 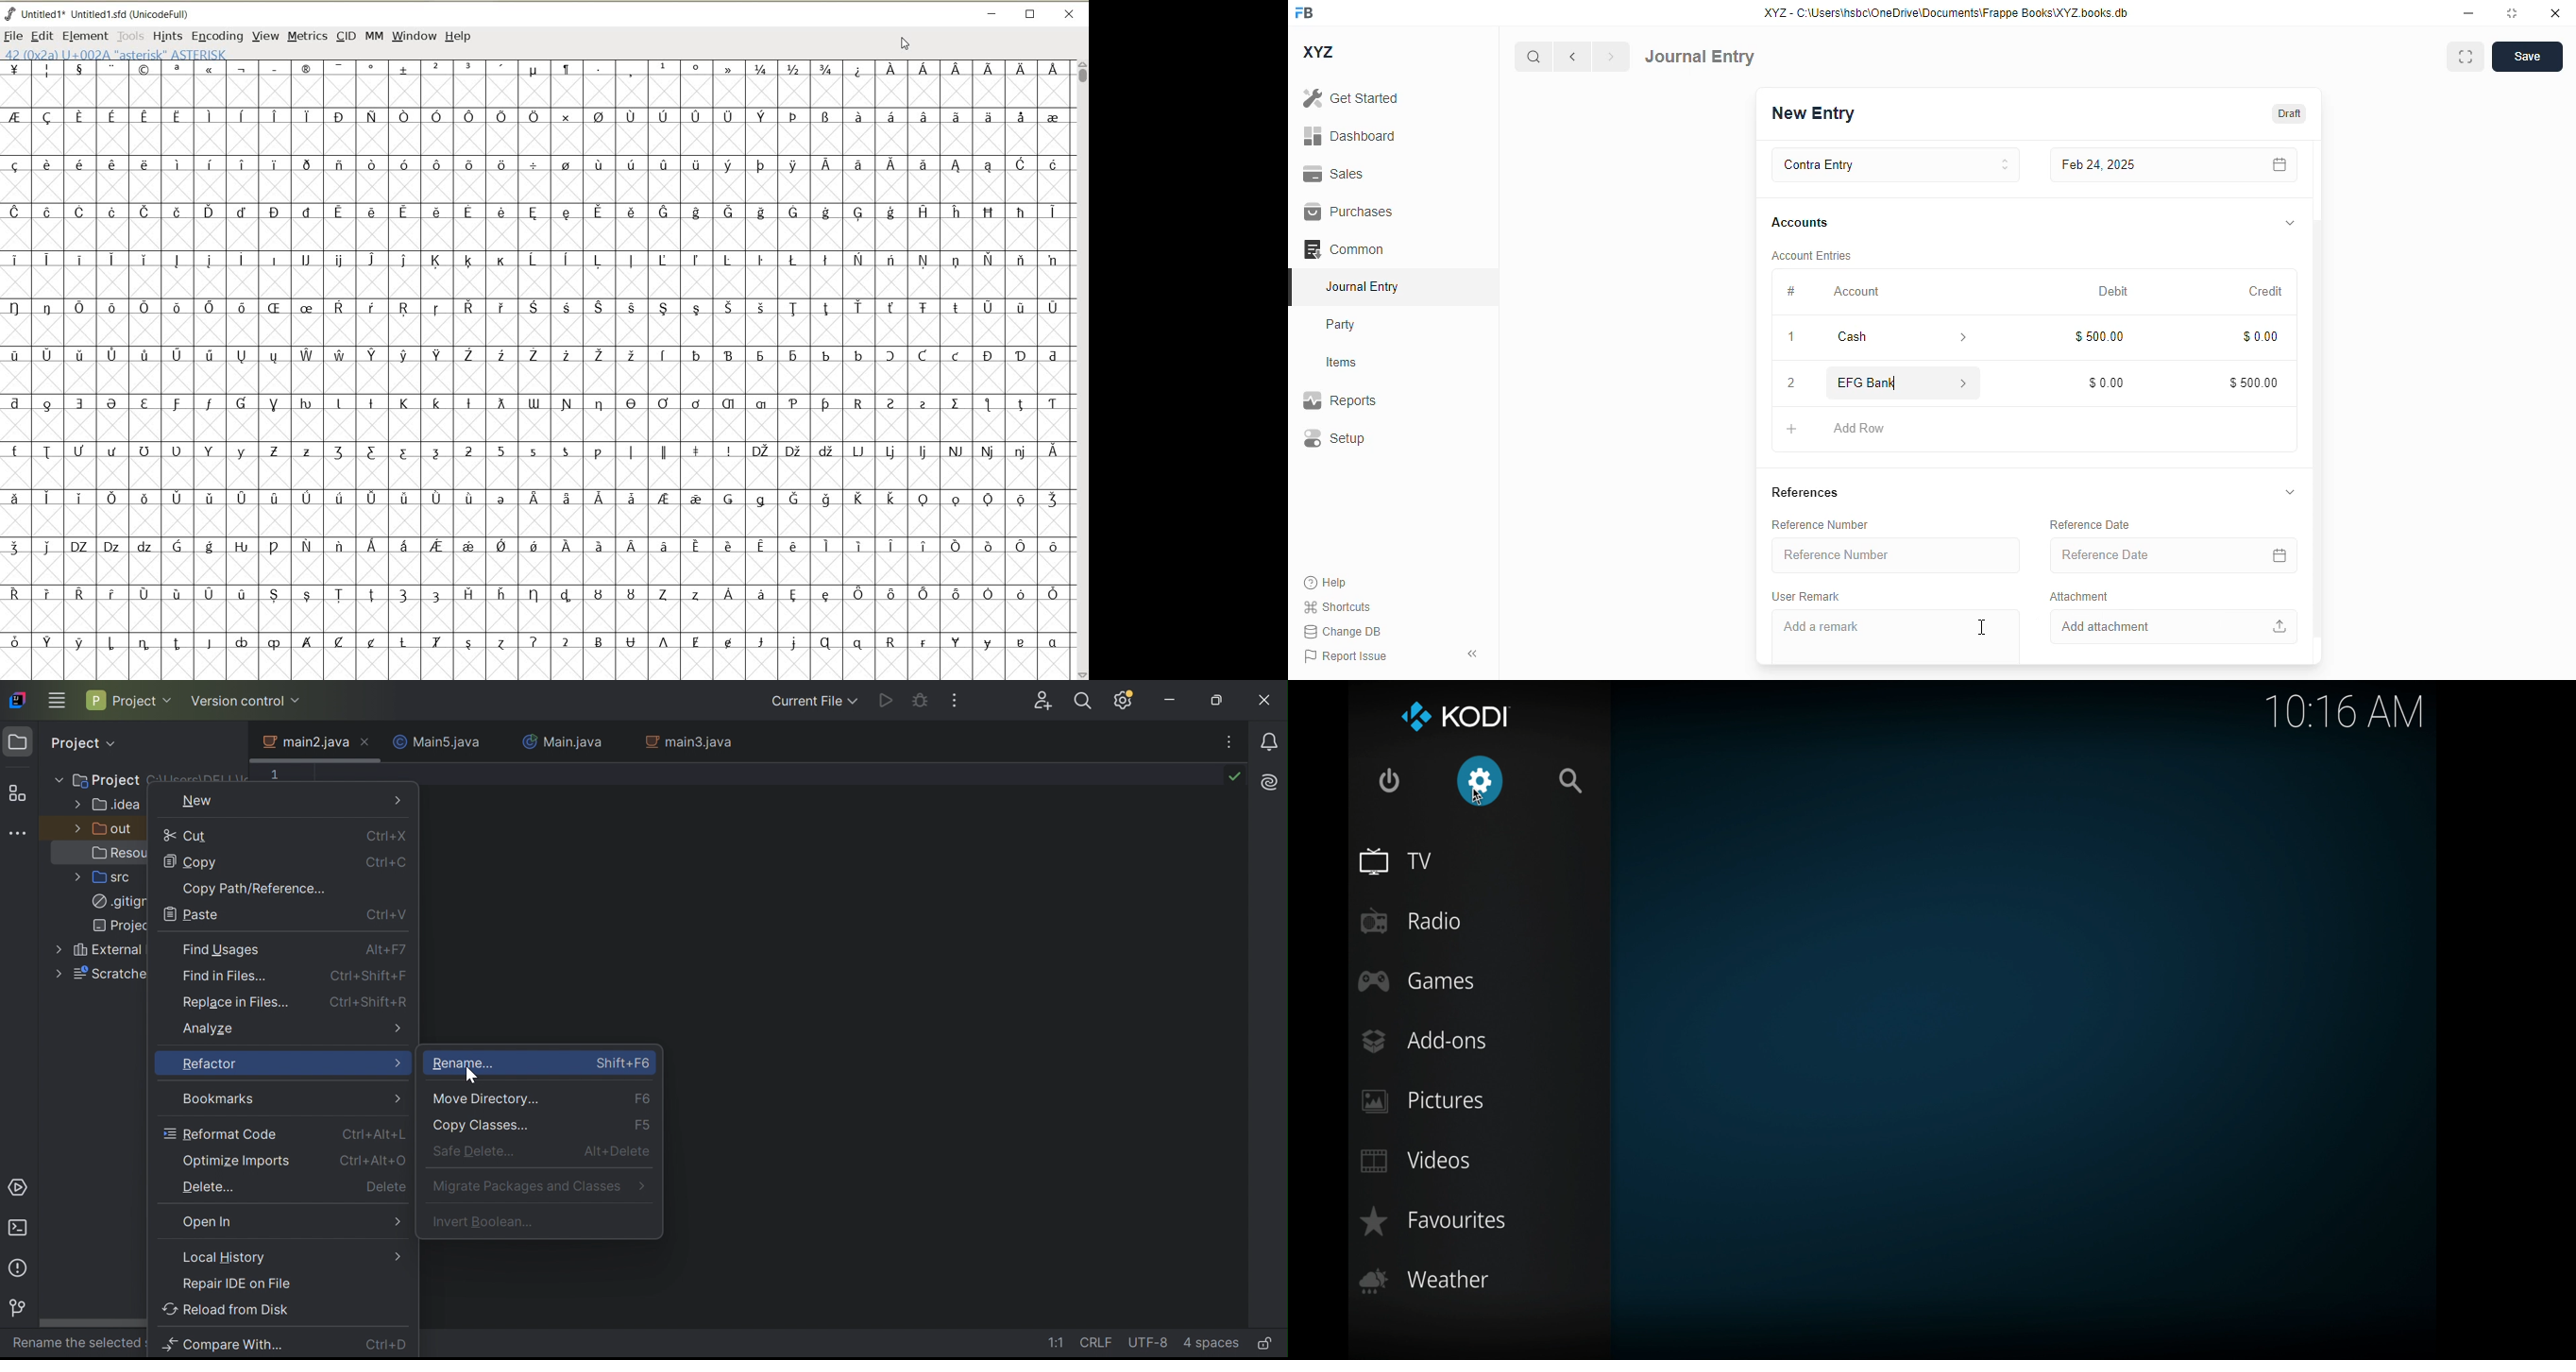 What do you see at coordinates (1957, 337) in the screenshot?
I see `account information` at bounding box center [1957, 337].